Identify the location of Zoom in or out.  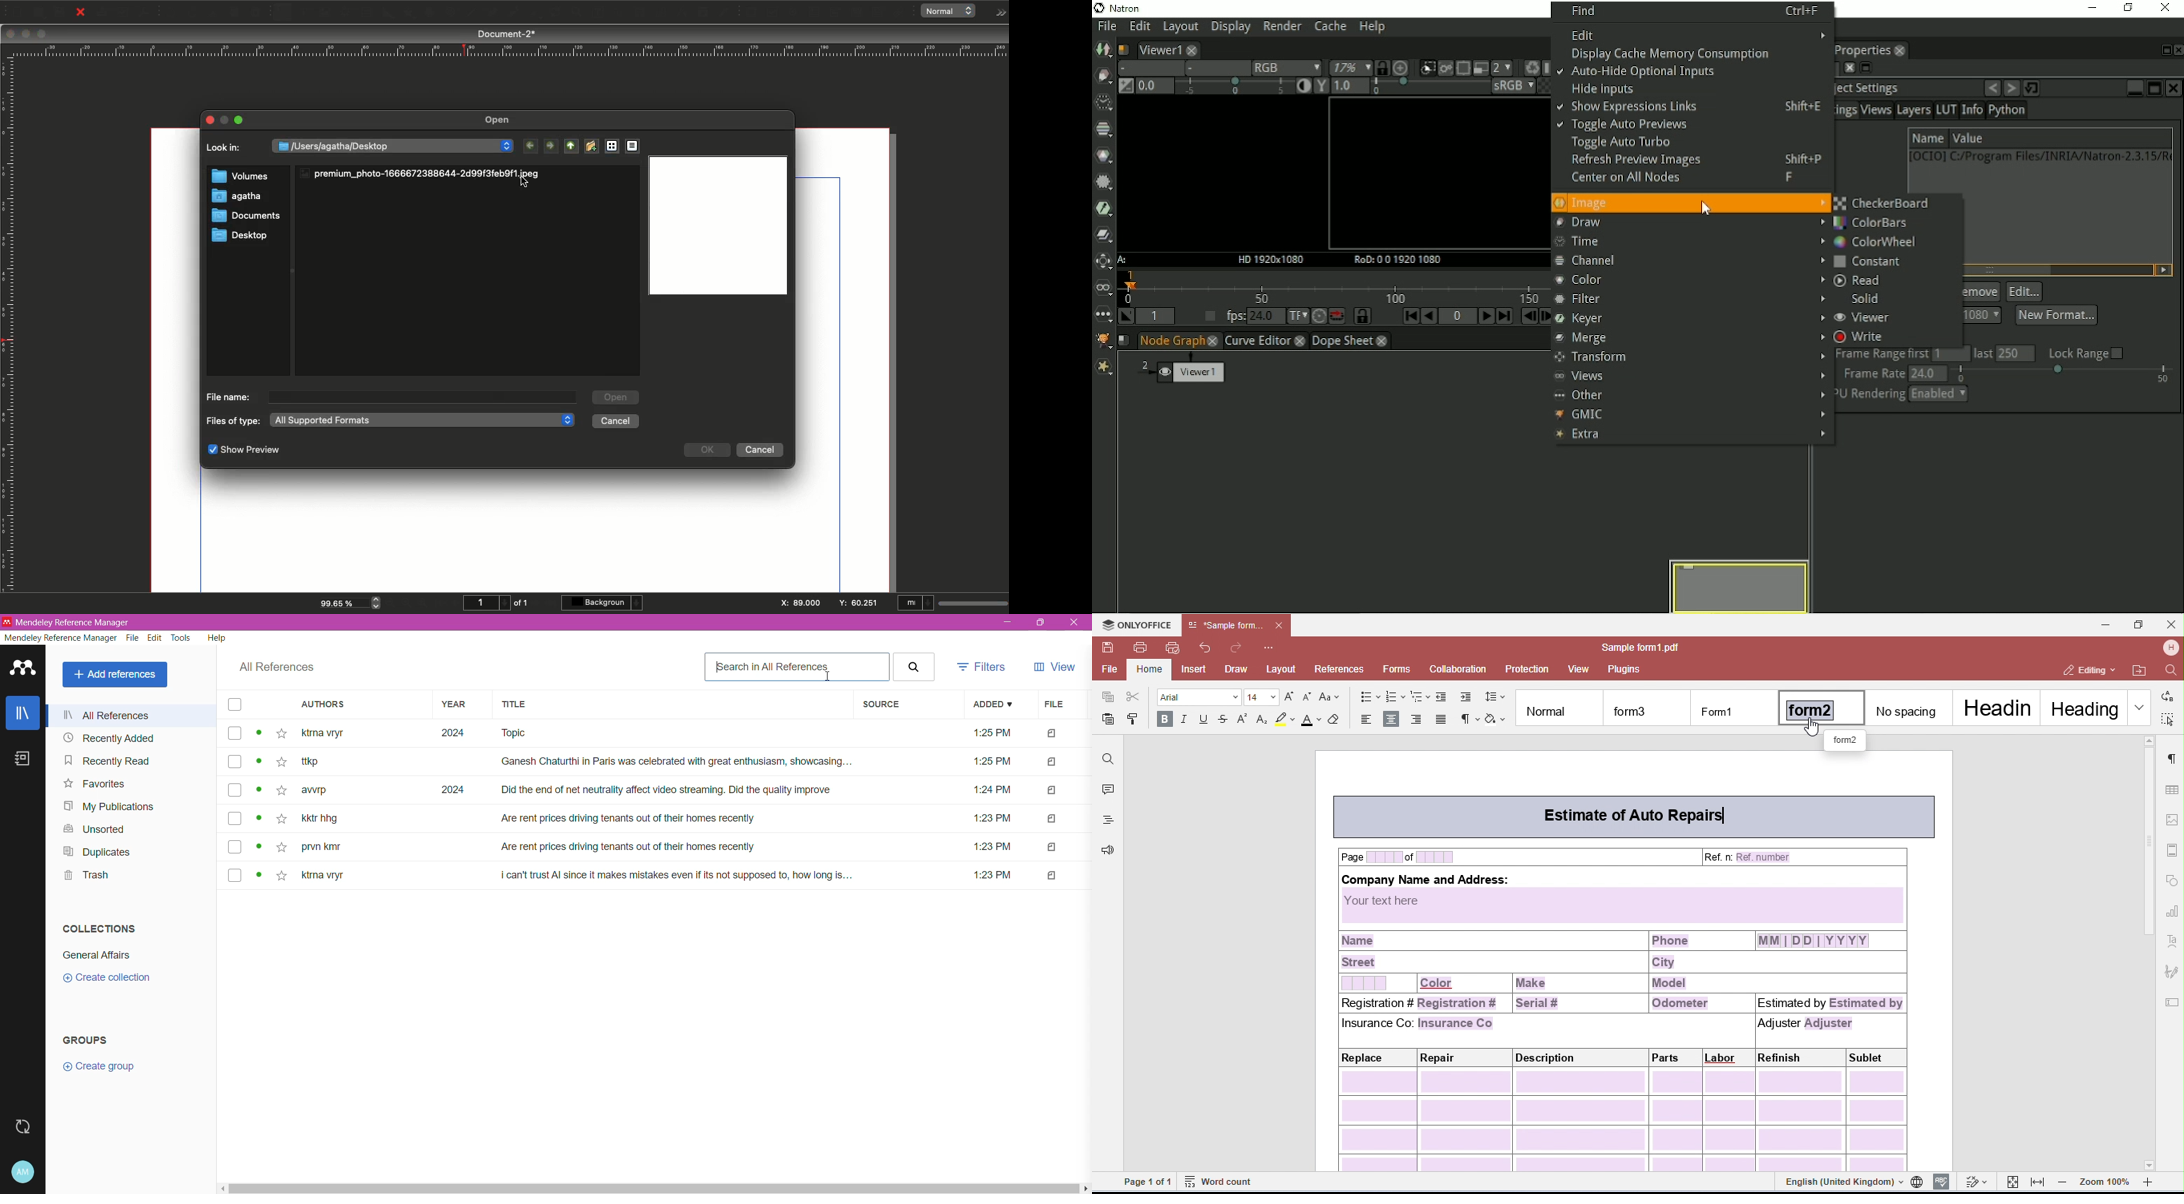
(557, 14).